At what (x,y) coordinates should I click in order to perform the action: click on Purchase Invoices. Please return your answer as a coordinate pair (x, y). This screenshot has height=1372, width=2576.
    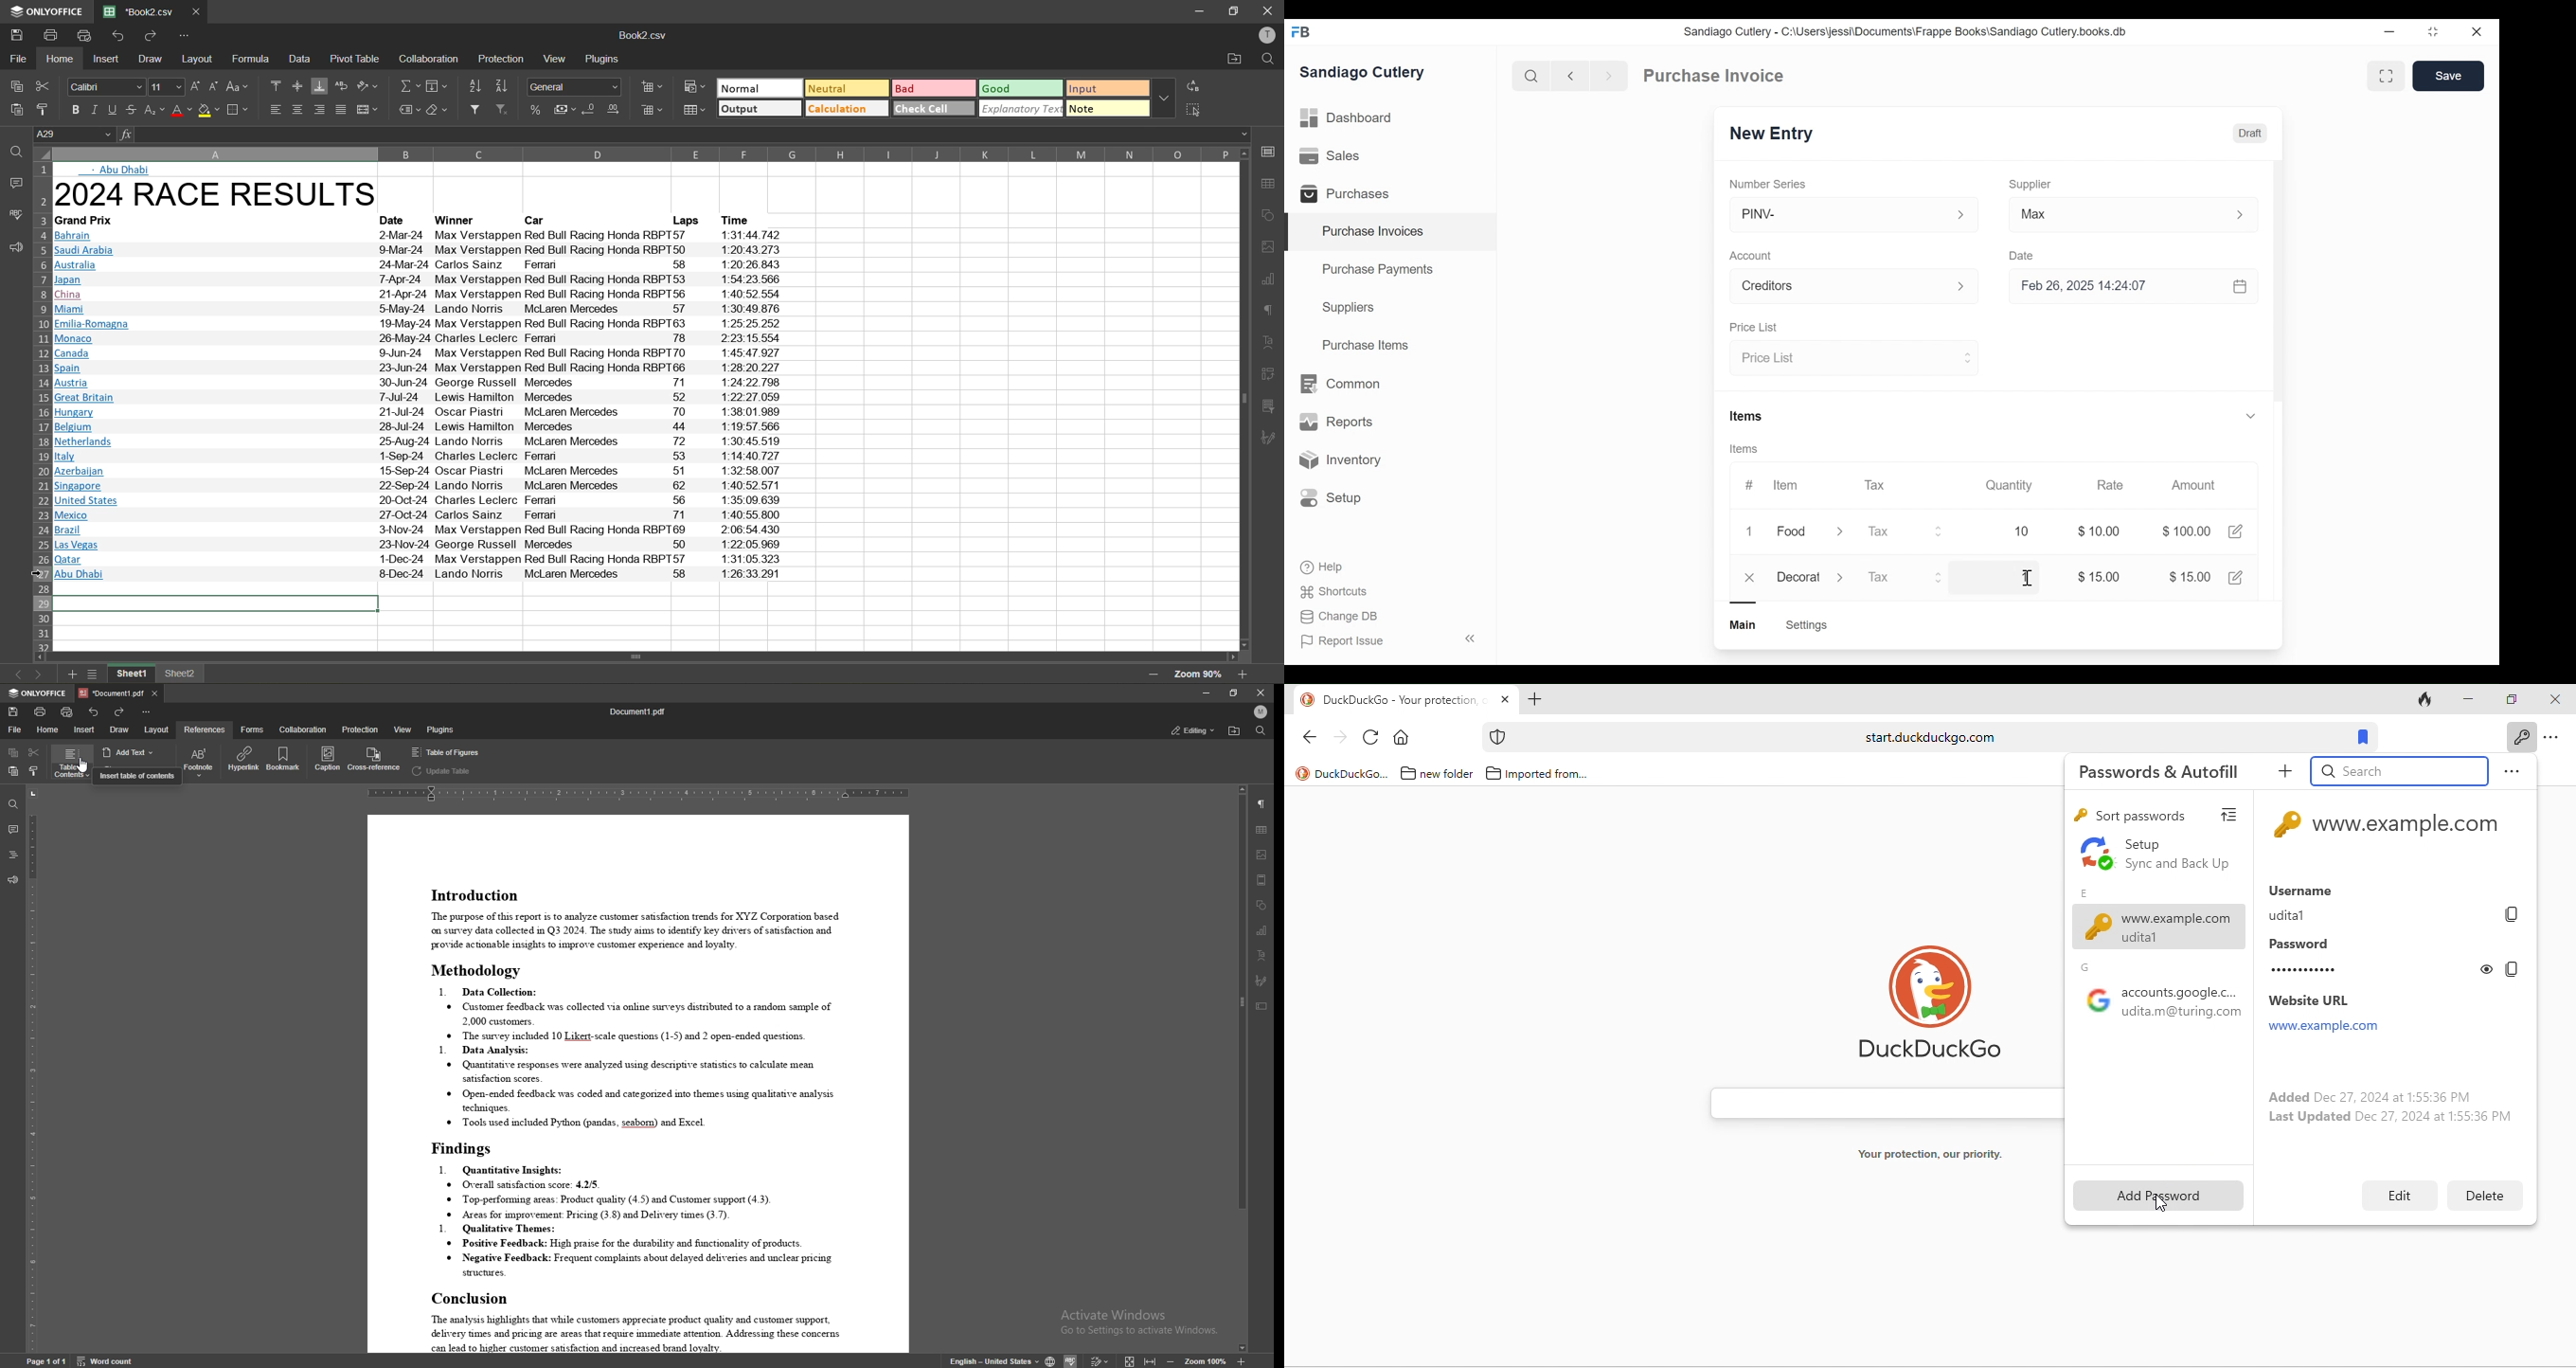
    Looking at the image, I should click on (1391, 232).